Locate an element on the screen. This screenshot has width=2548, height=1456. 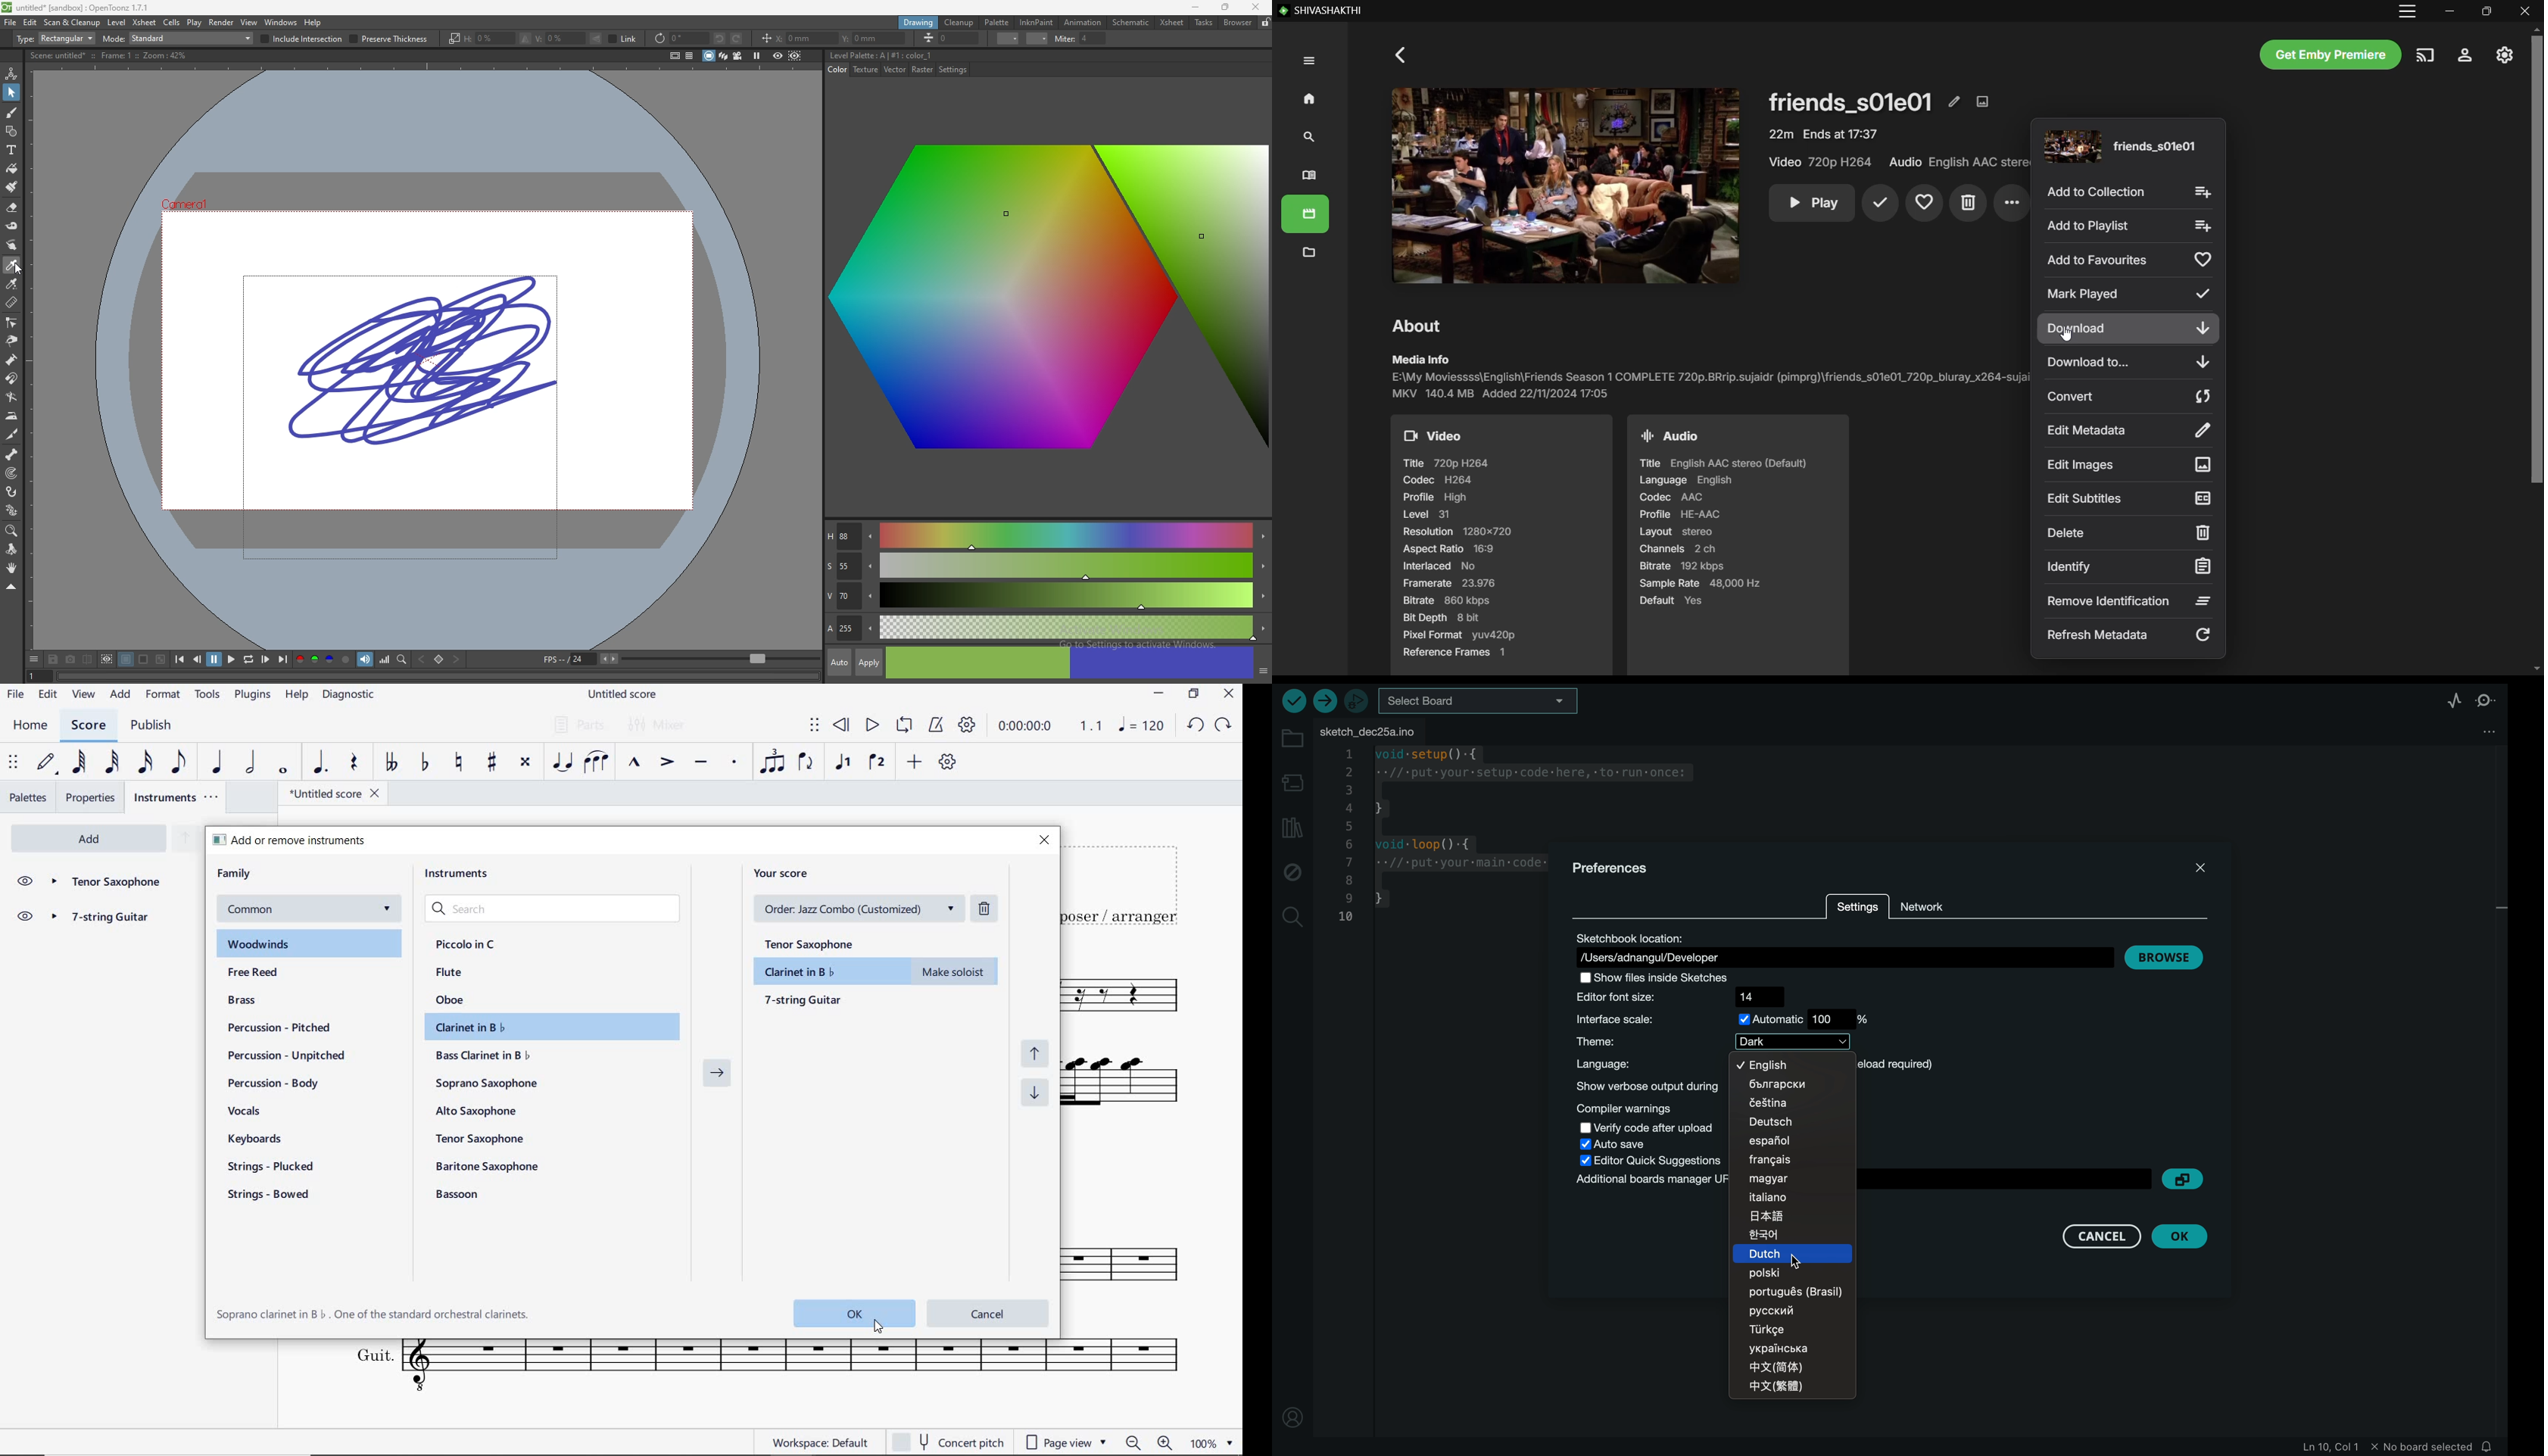
PLUGINS is located at coordinates (252, 696).